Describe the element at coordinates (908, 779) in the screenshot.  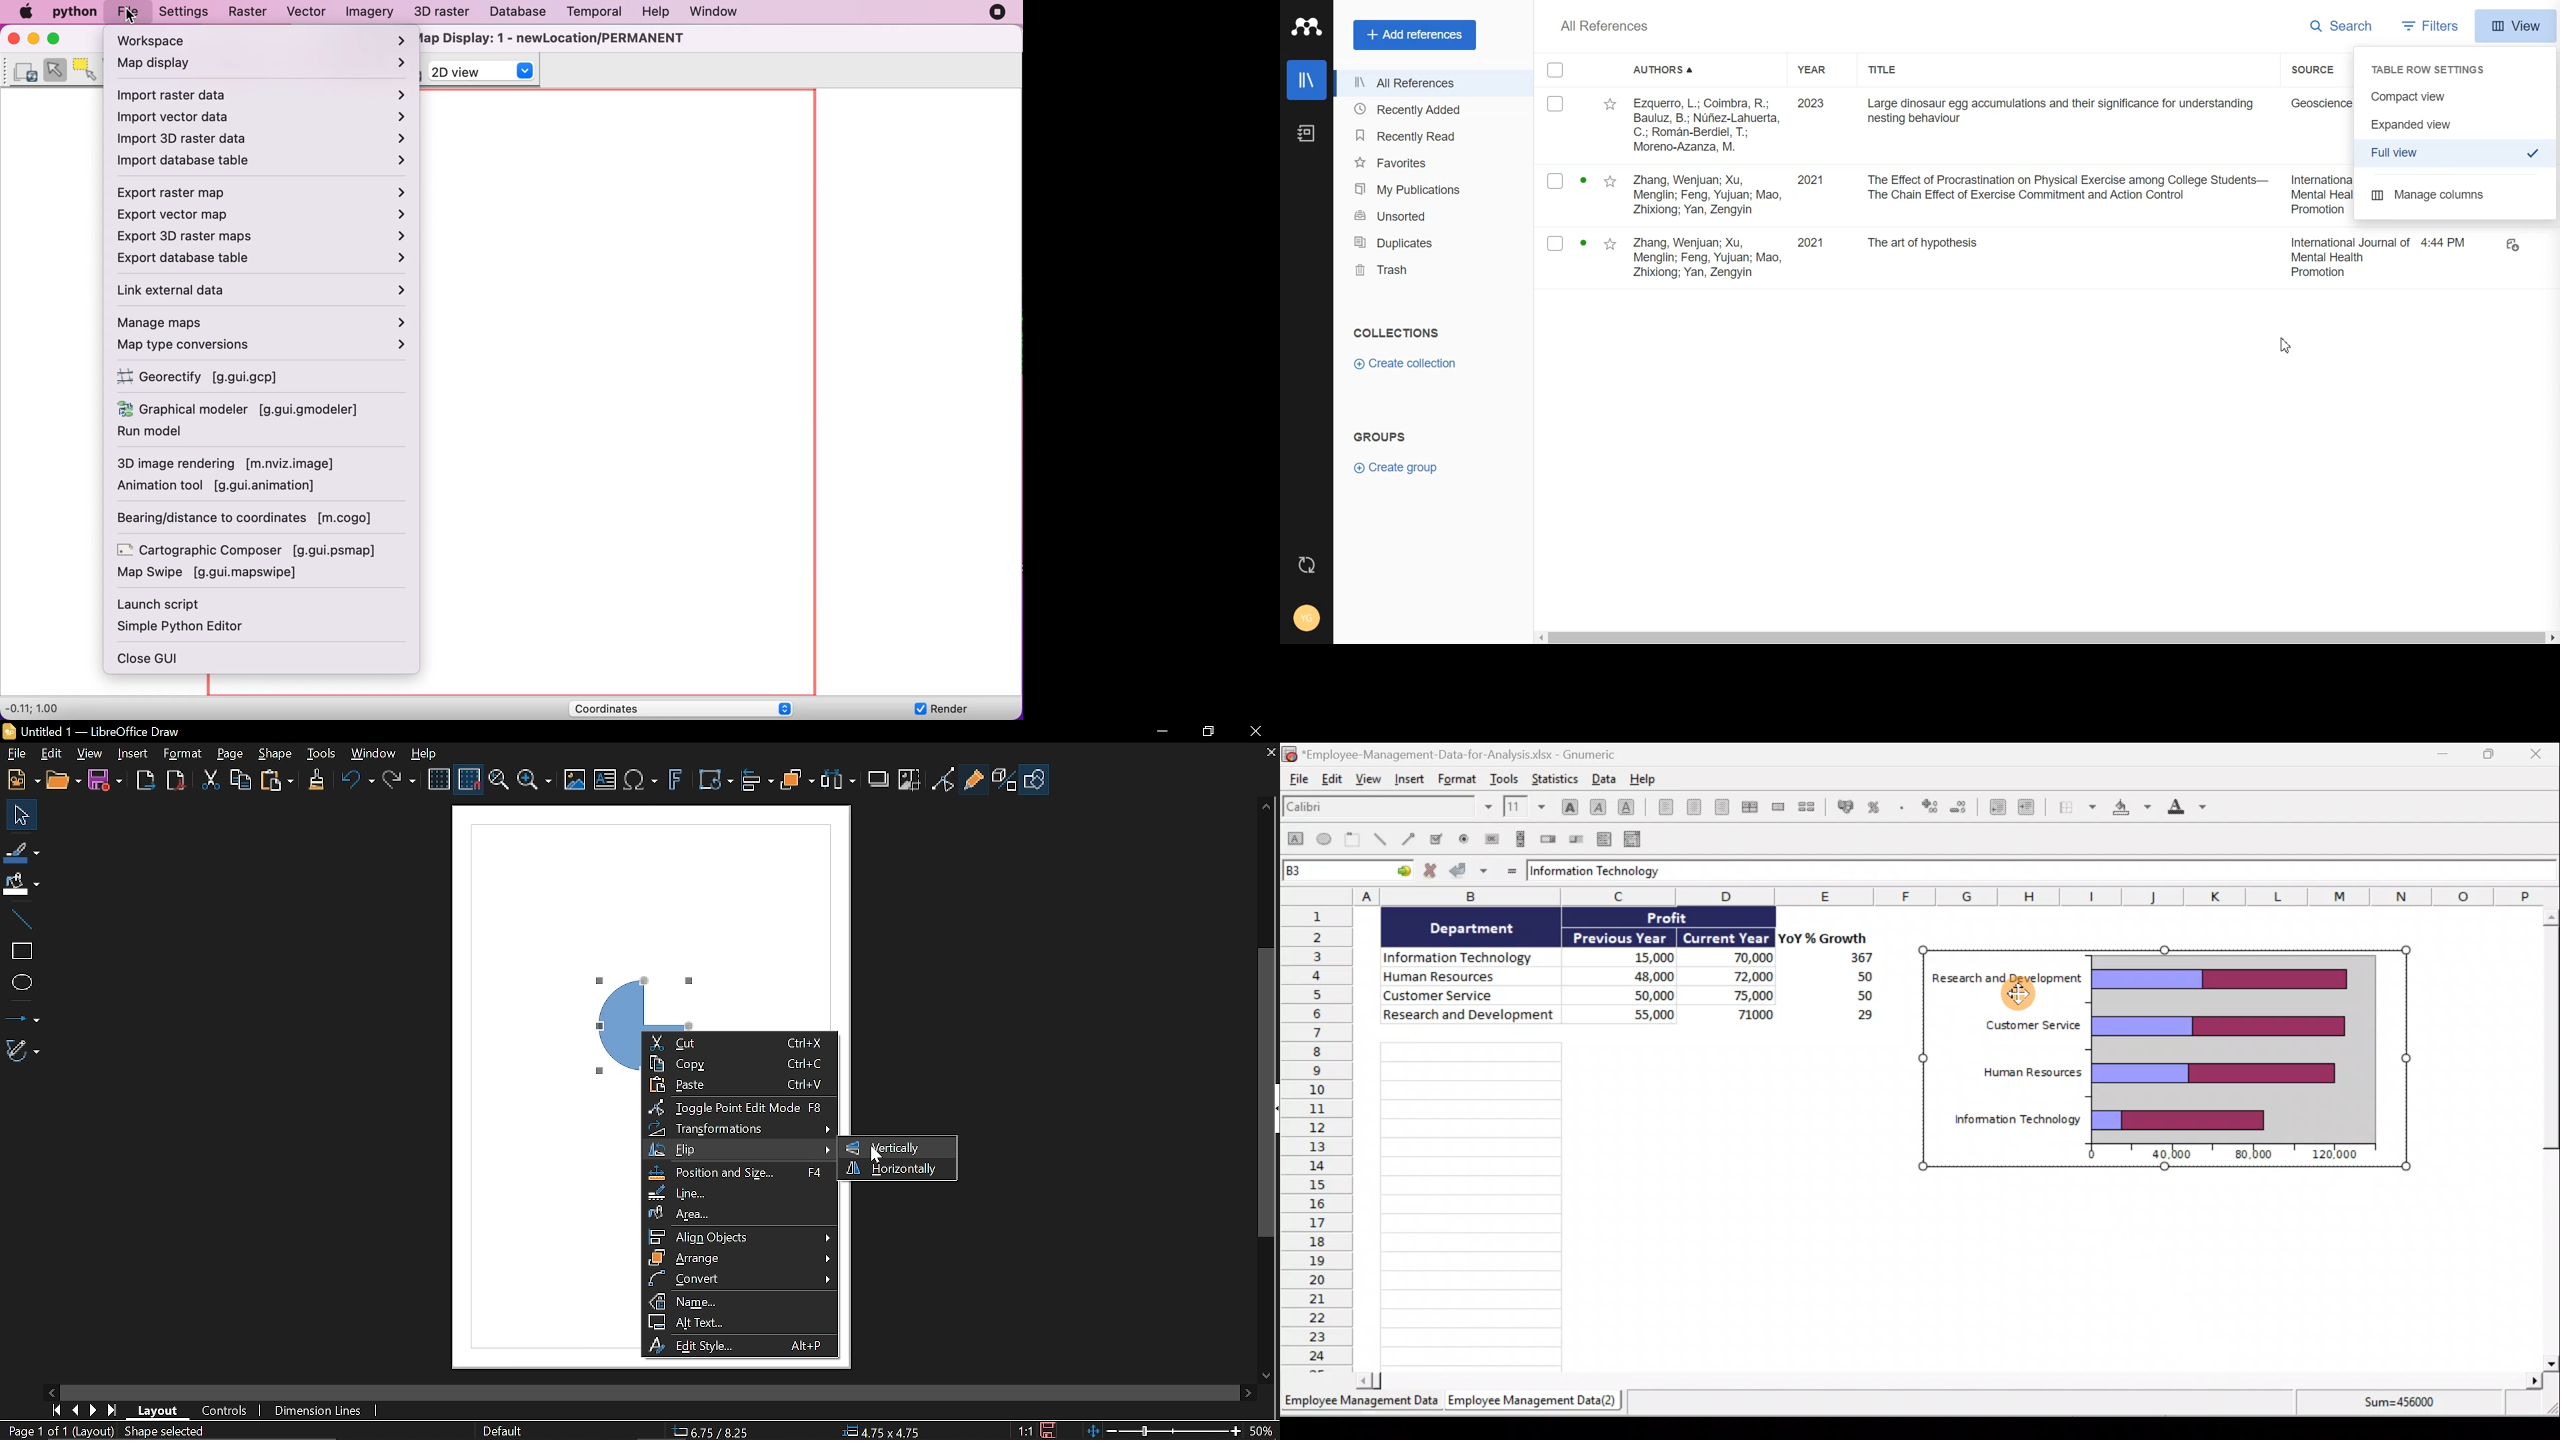
I see `Crop` at that location.